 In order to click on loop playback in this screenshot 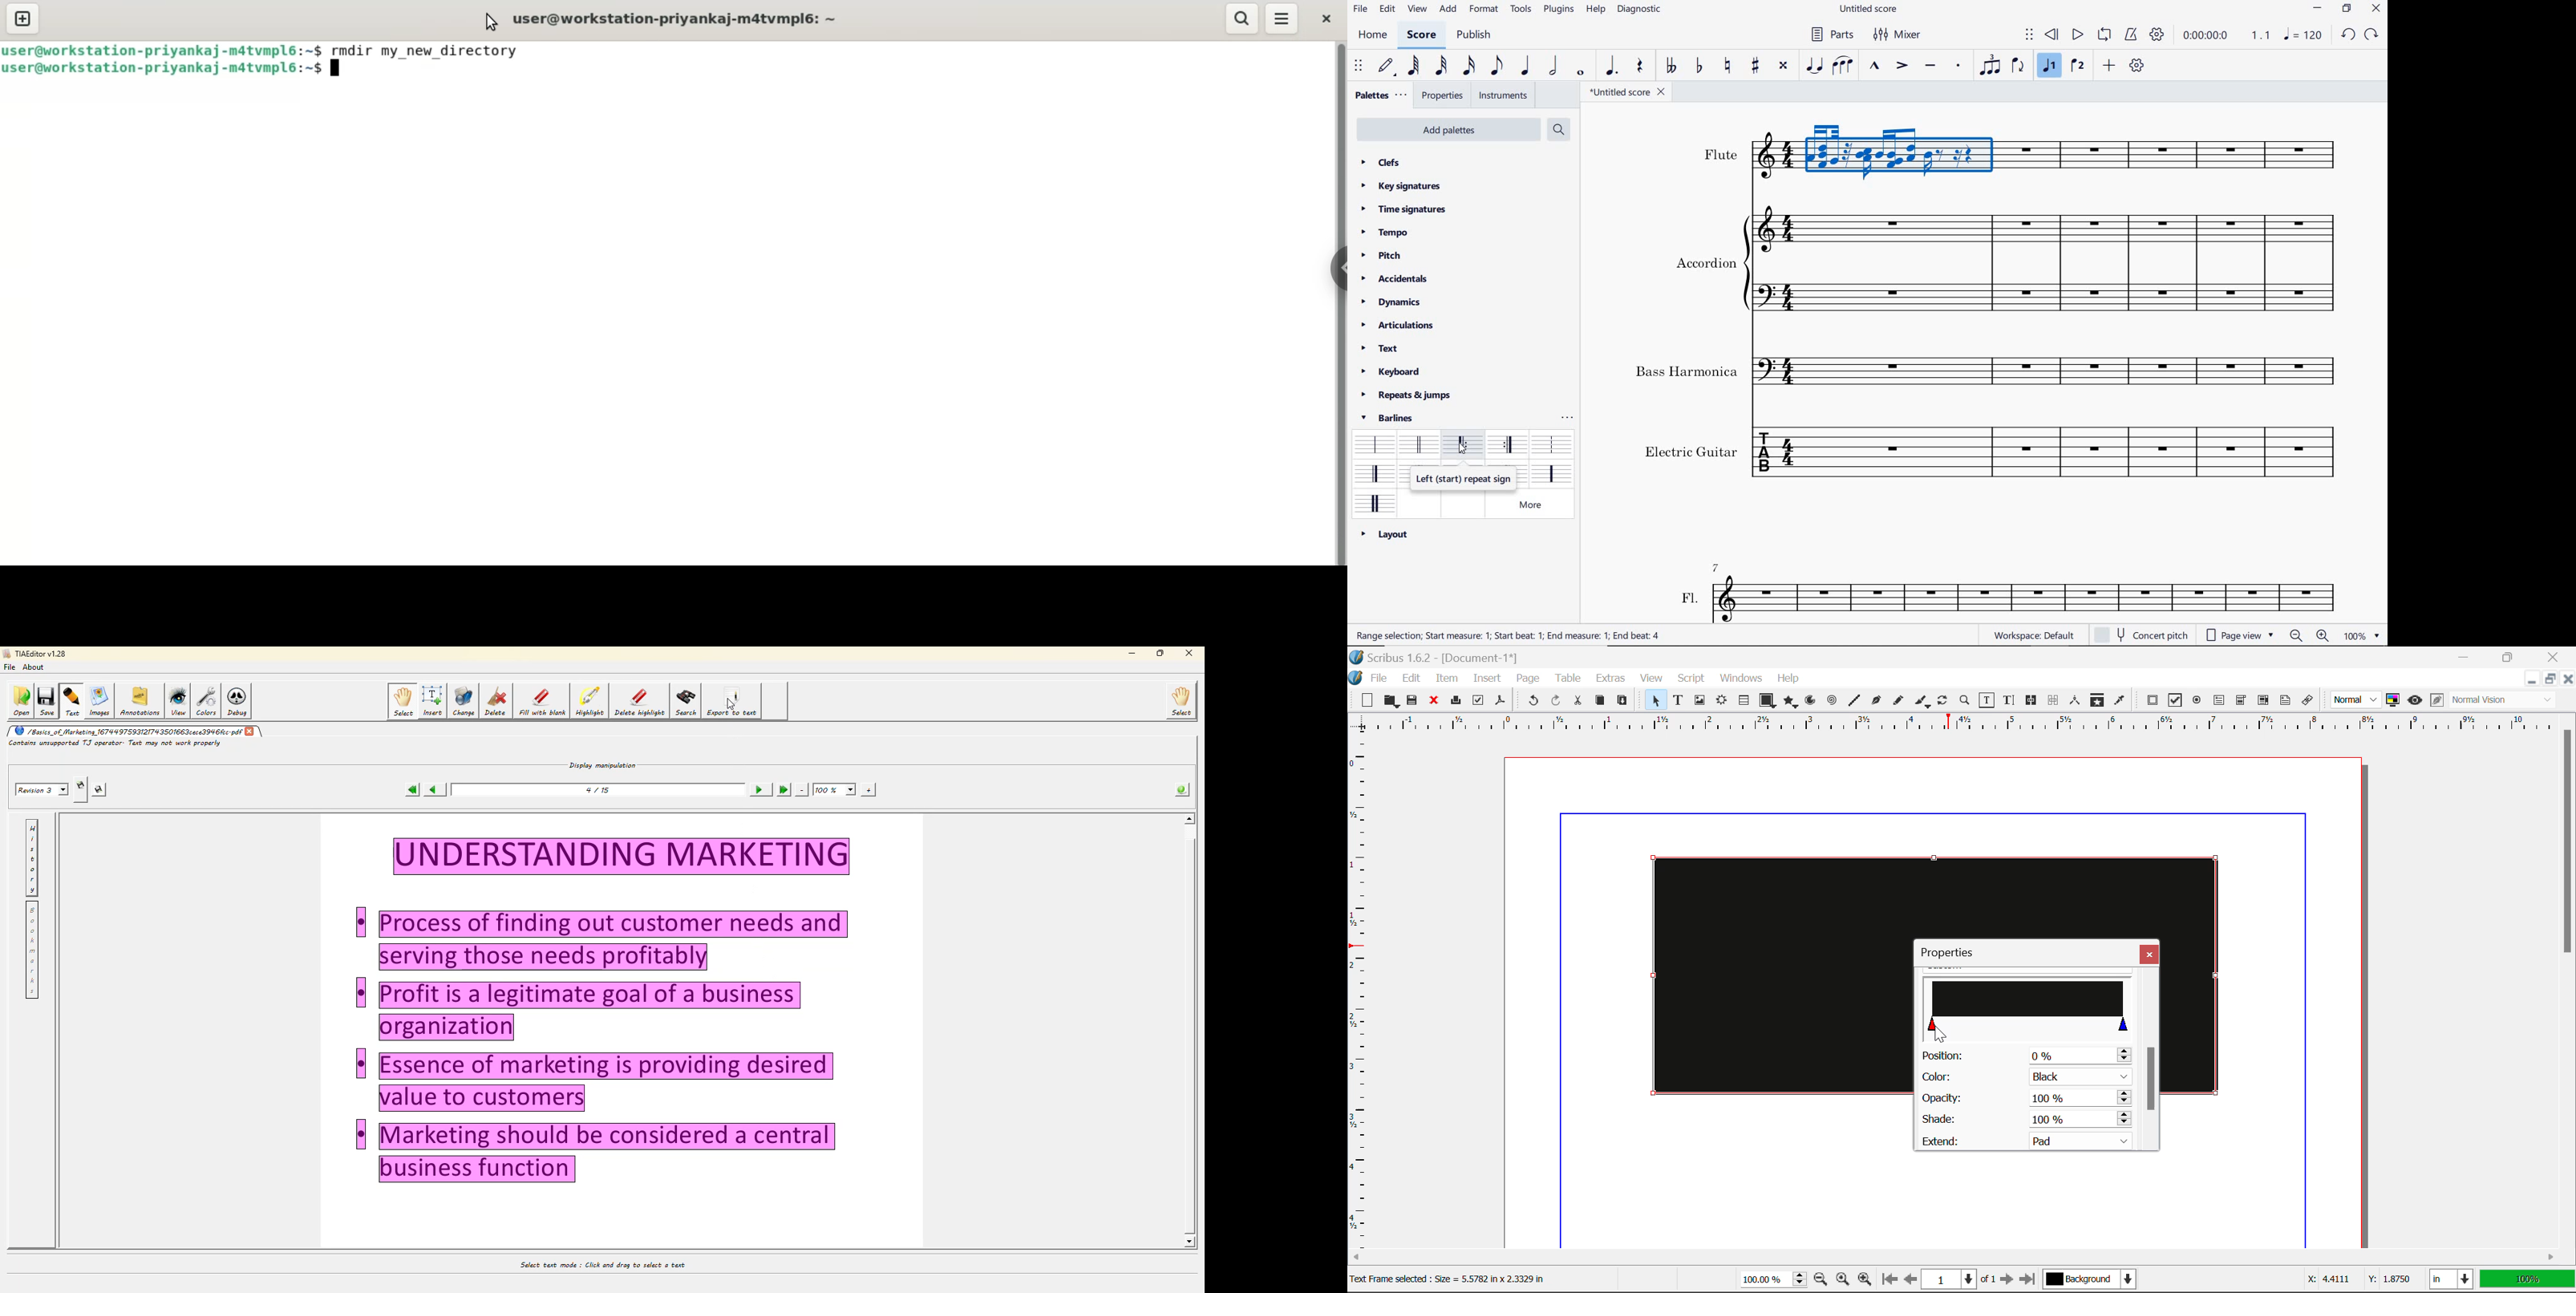, I will do `click(2104, 35)`.